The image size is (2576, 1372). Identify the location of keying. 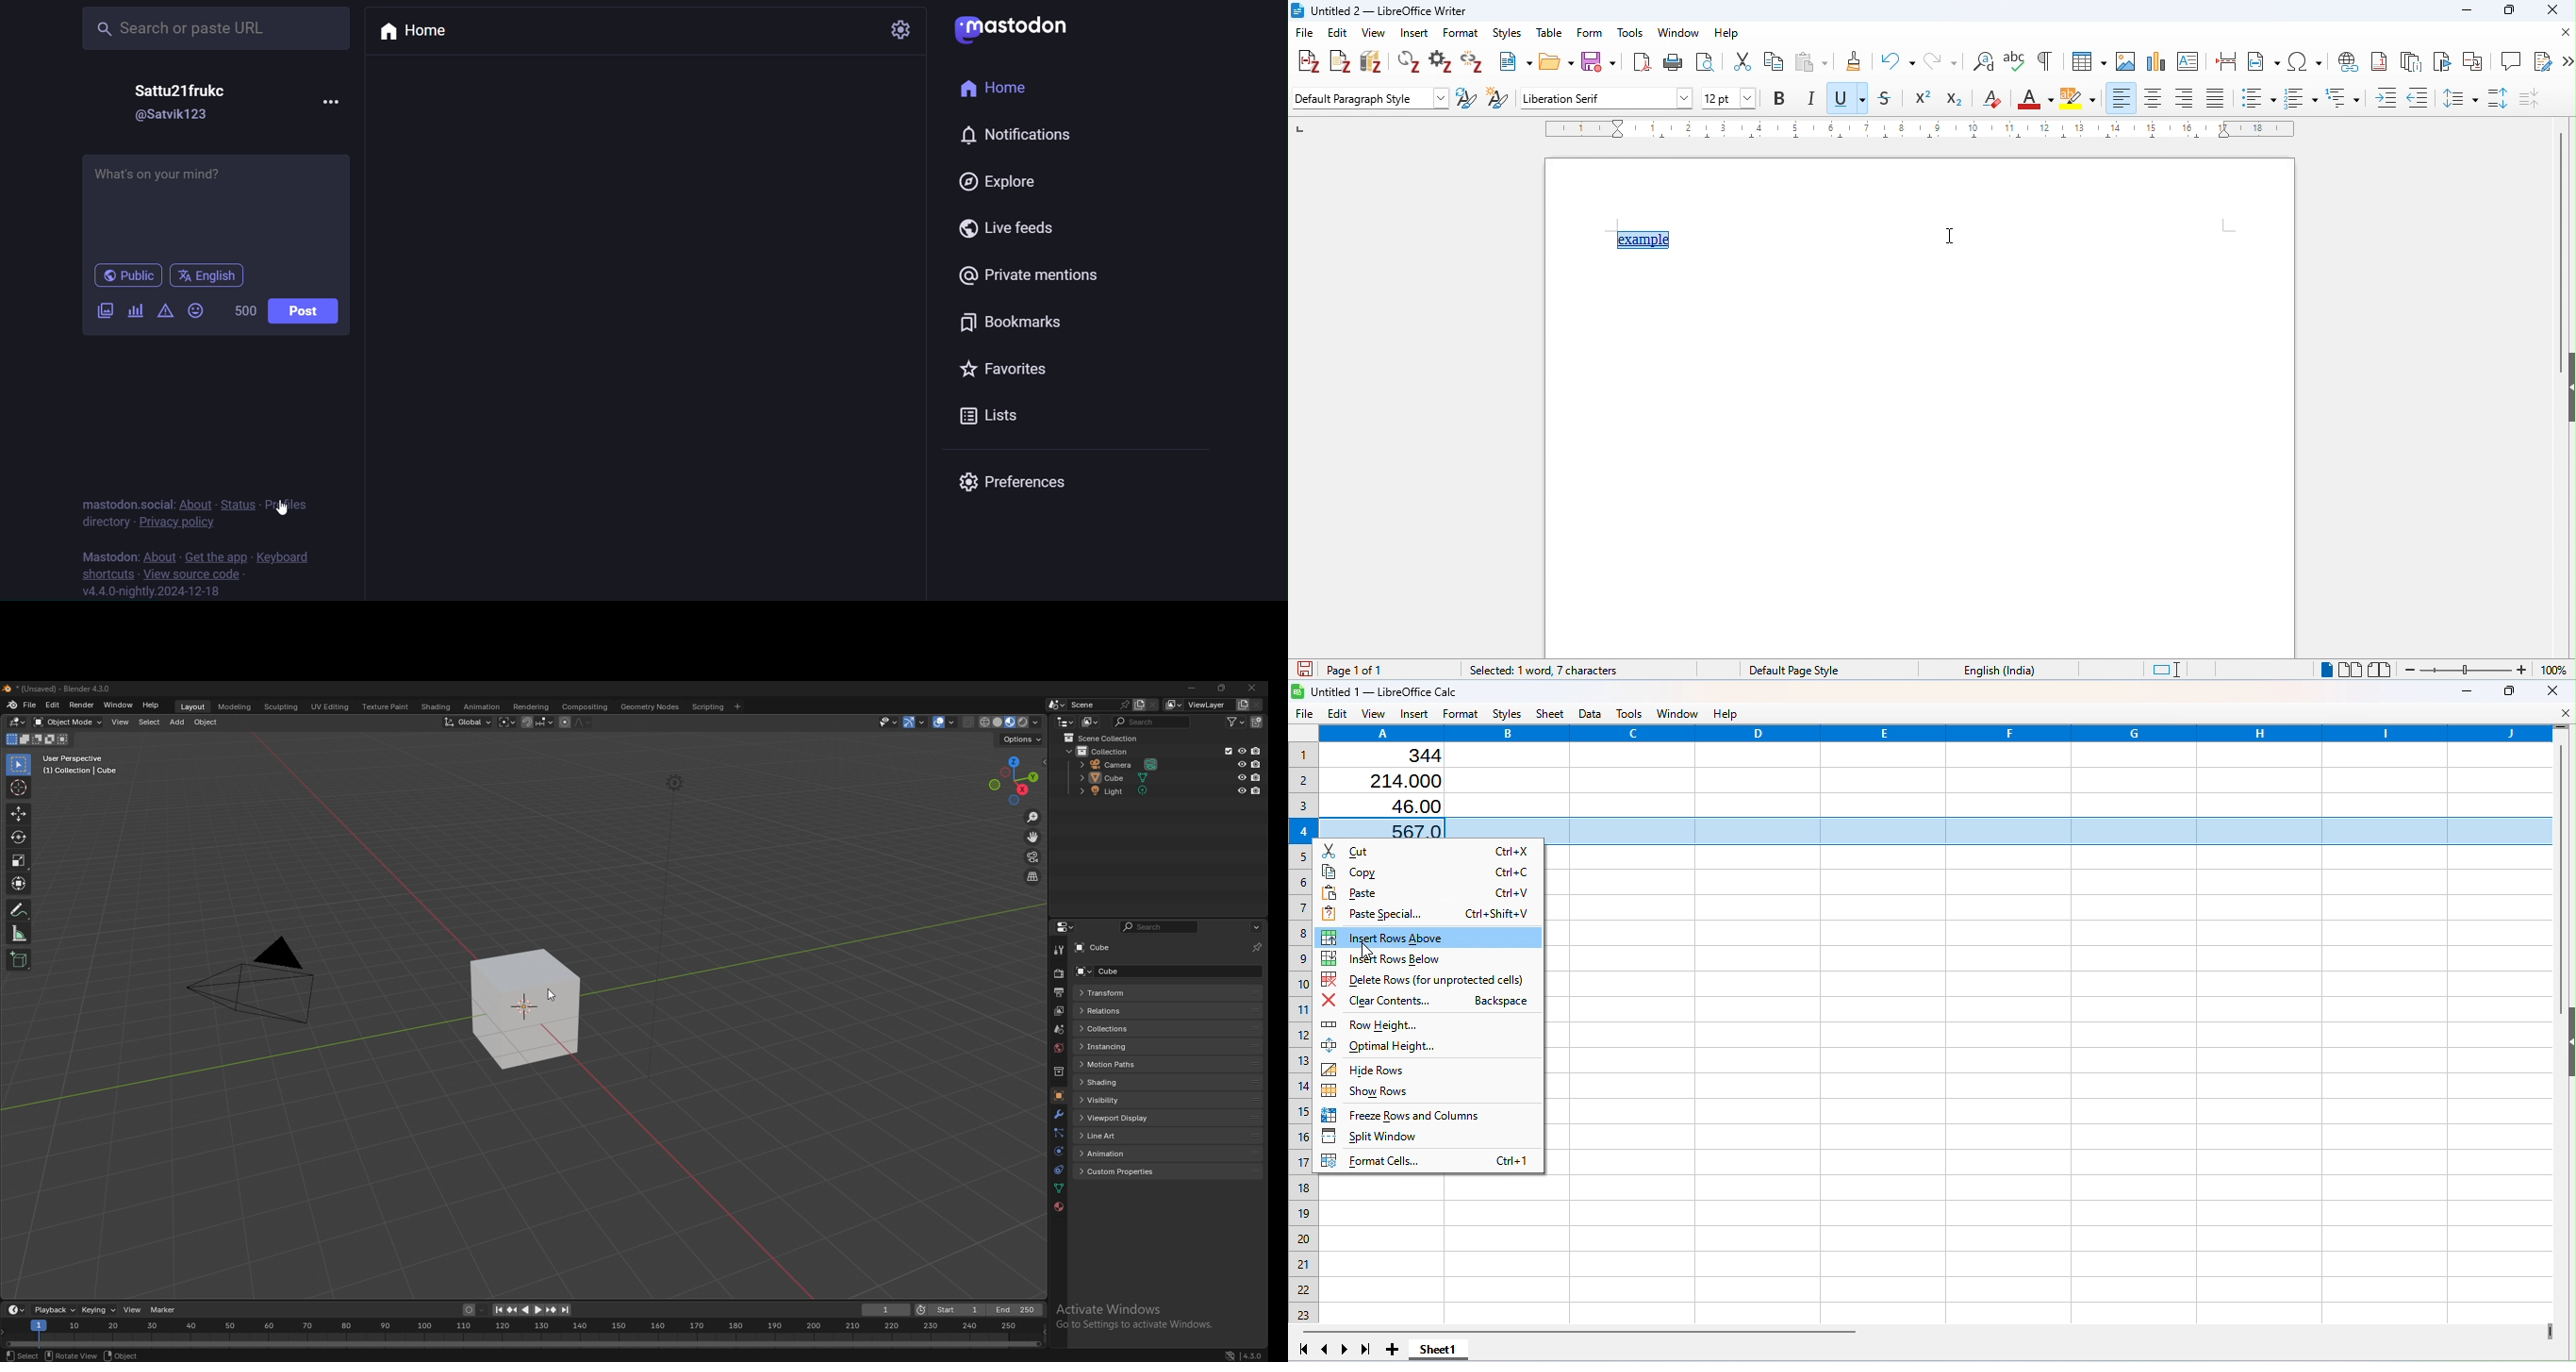
(98, 1310).